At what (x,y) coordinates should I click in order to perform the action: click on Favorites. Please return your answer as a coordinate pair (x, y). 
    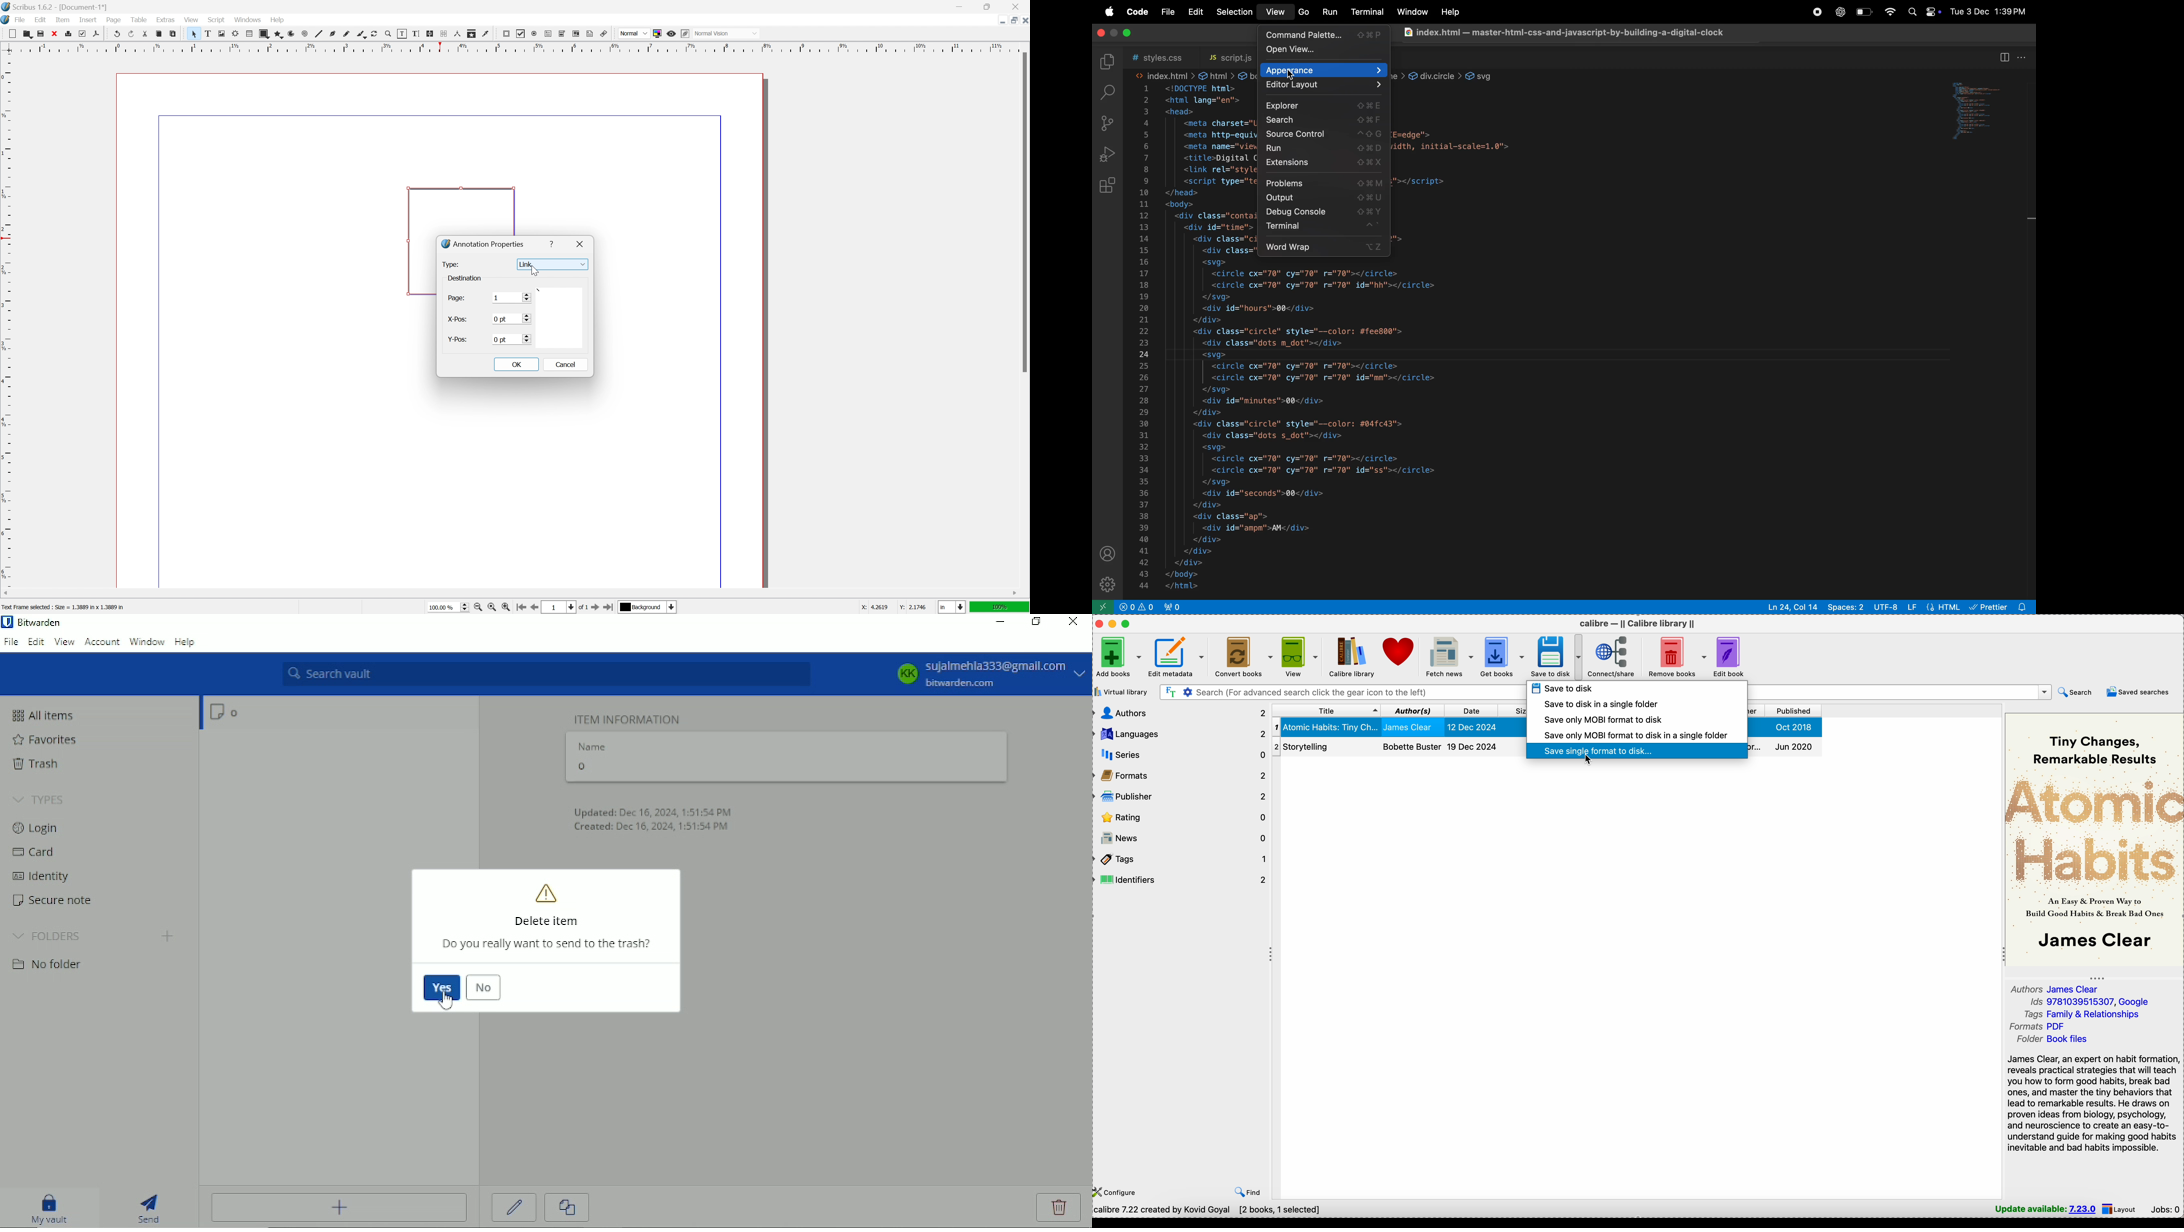
    Looking at the image, I should click on (47, 740).